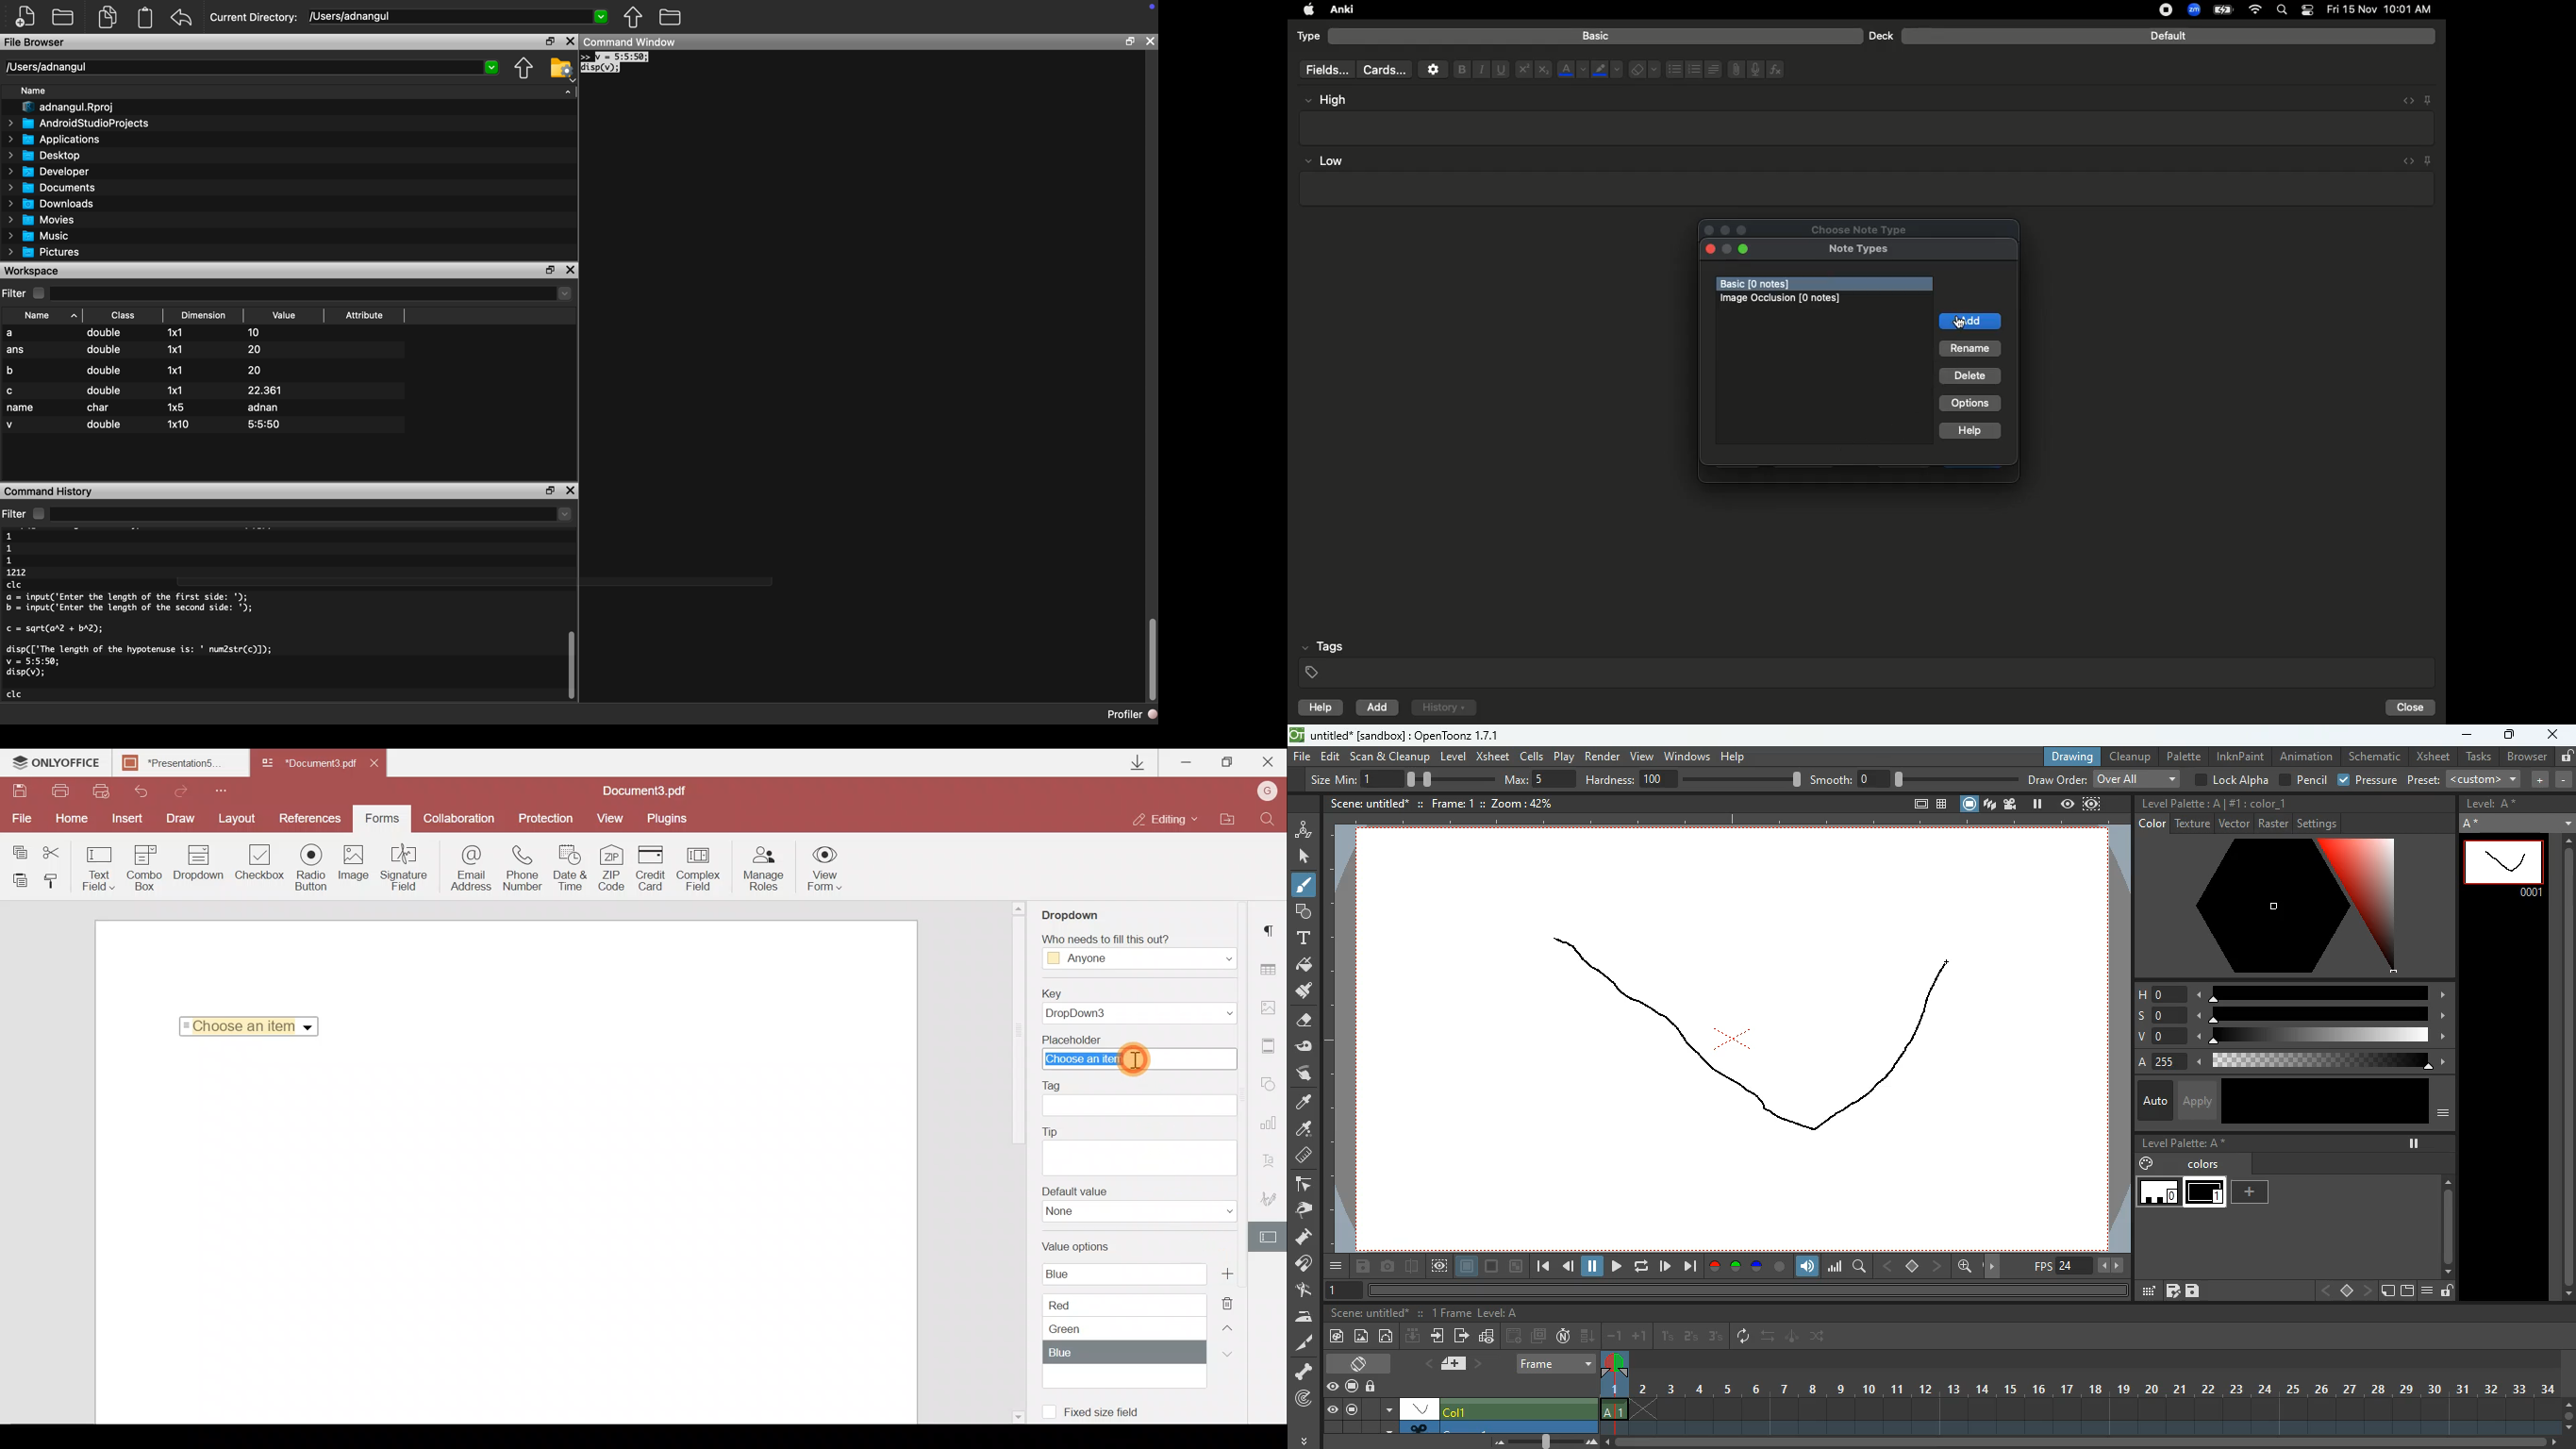  What do you see at coordinates (1972, 350) in the screenshot?
I see `Rename` at bounding box center [1972, 350].